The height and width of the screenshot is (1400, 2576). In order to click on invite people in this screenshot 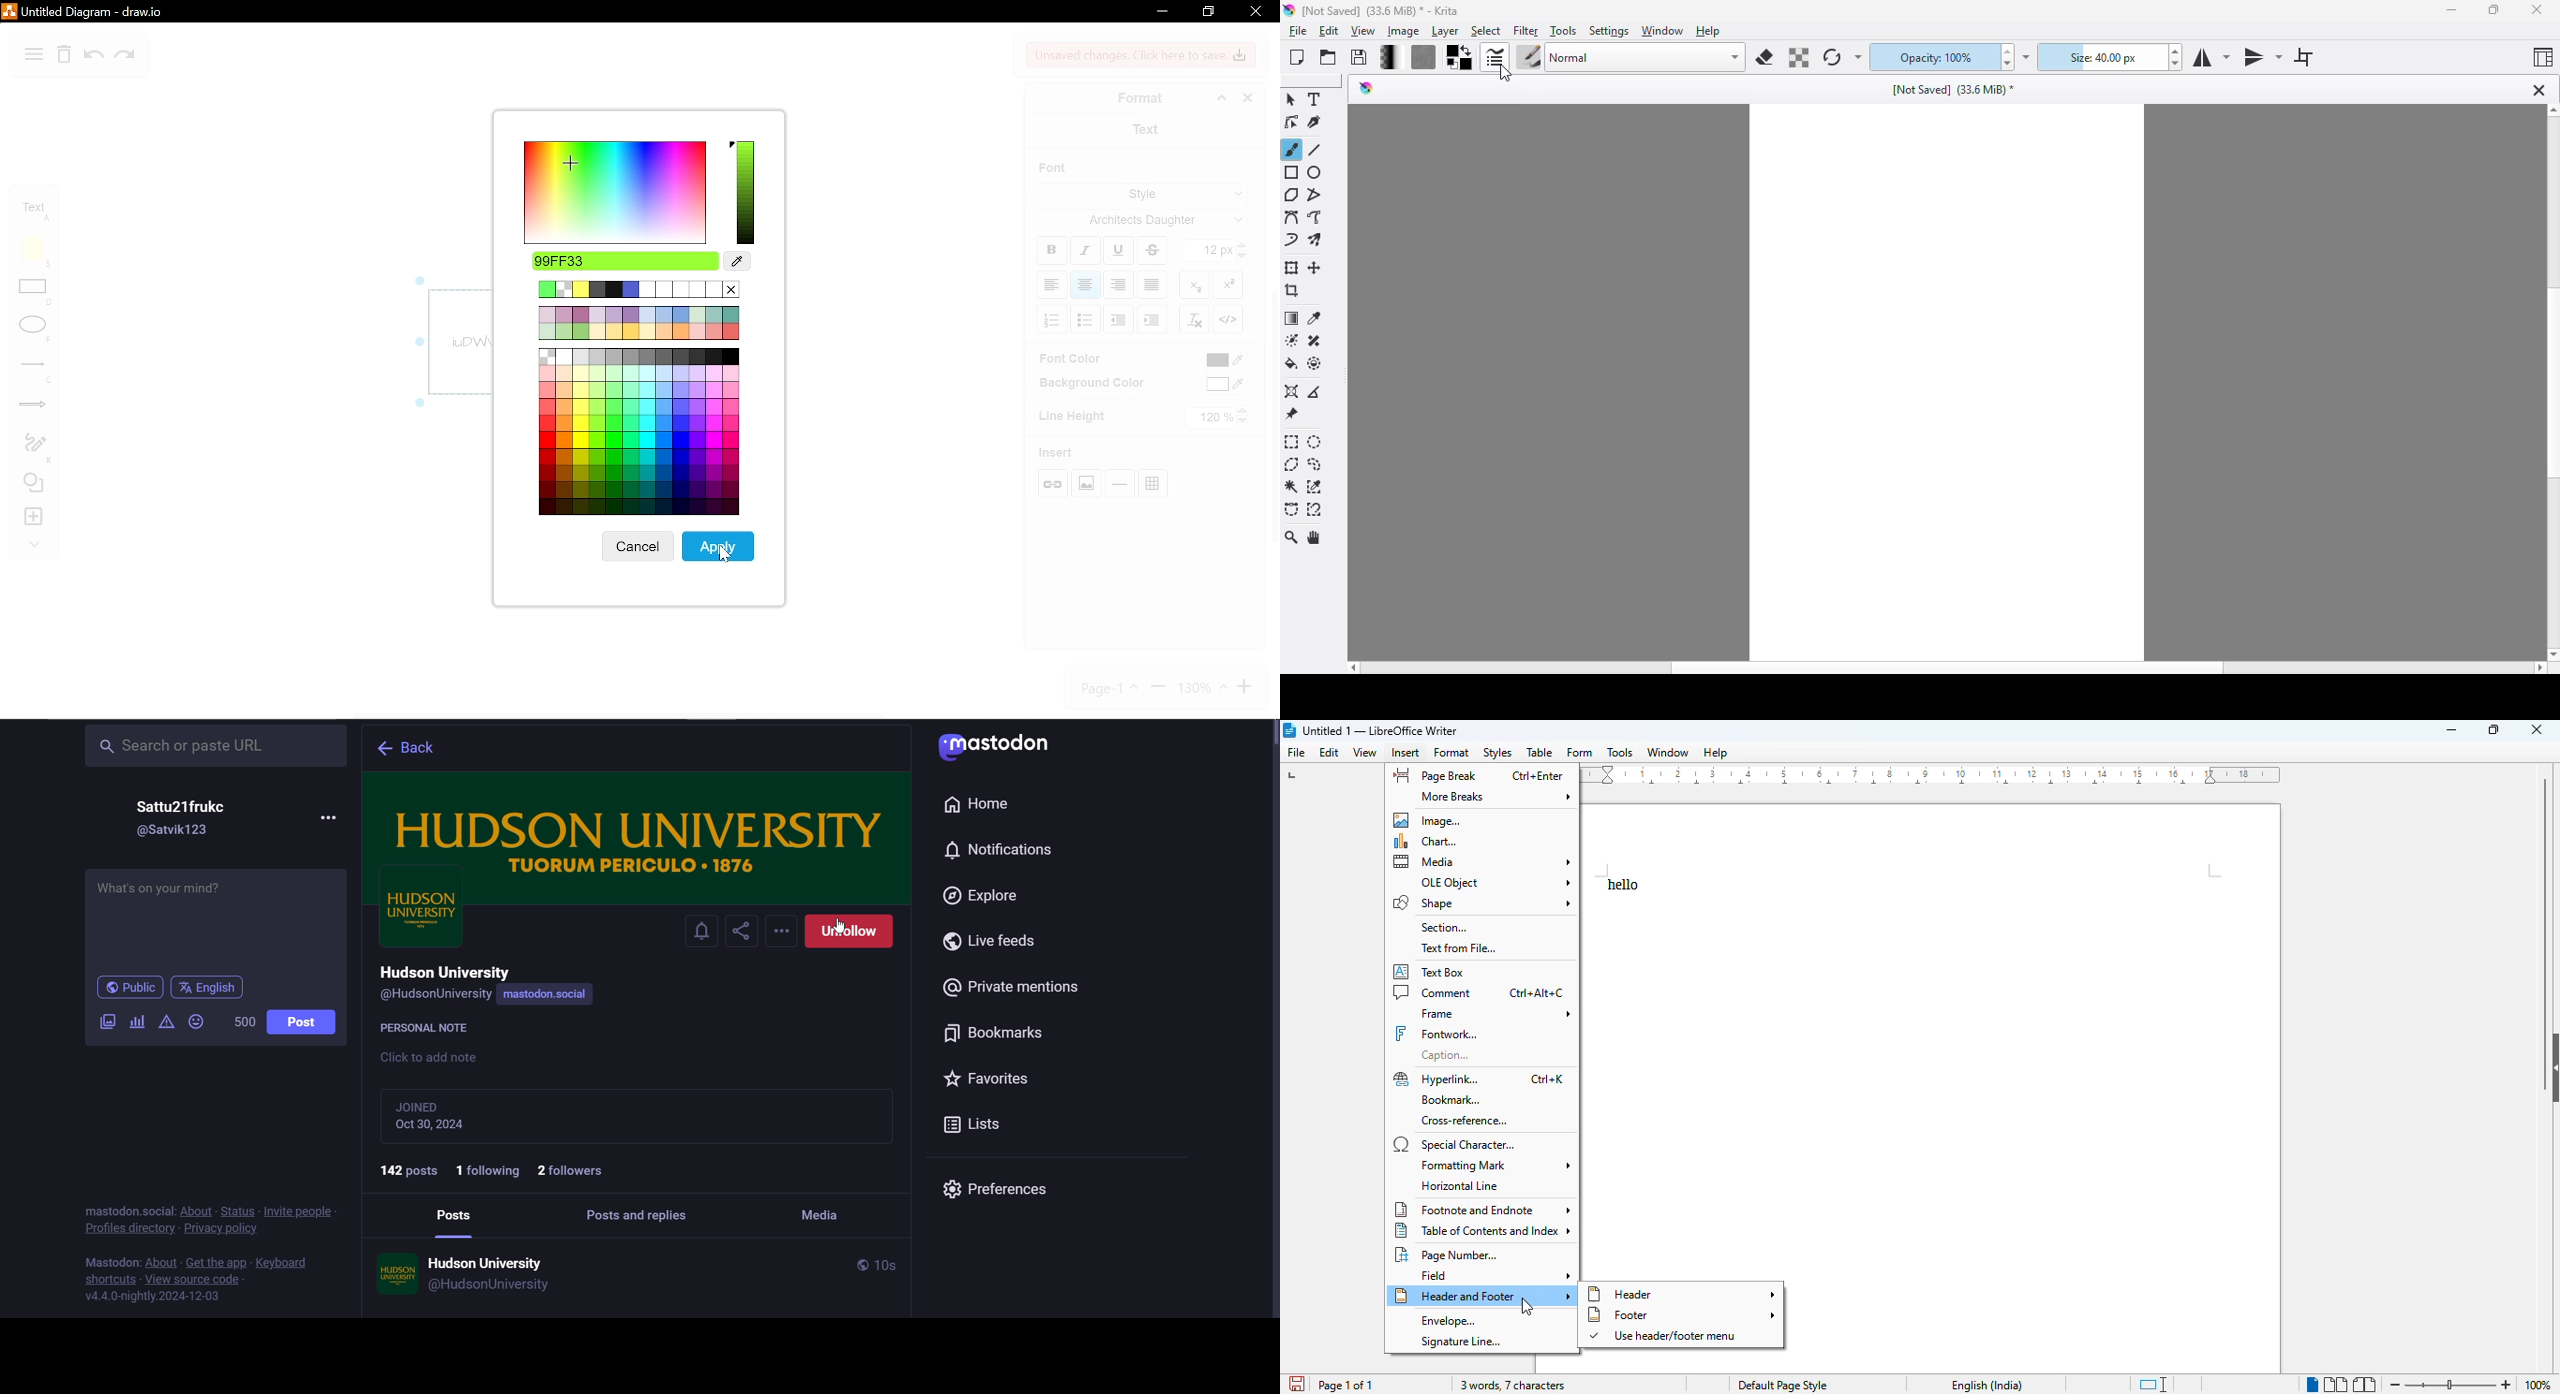, I will do `click(300, 1211)`.